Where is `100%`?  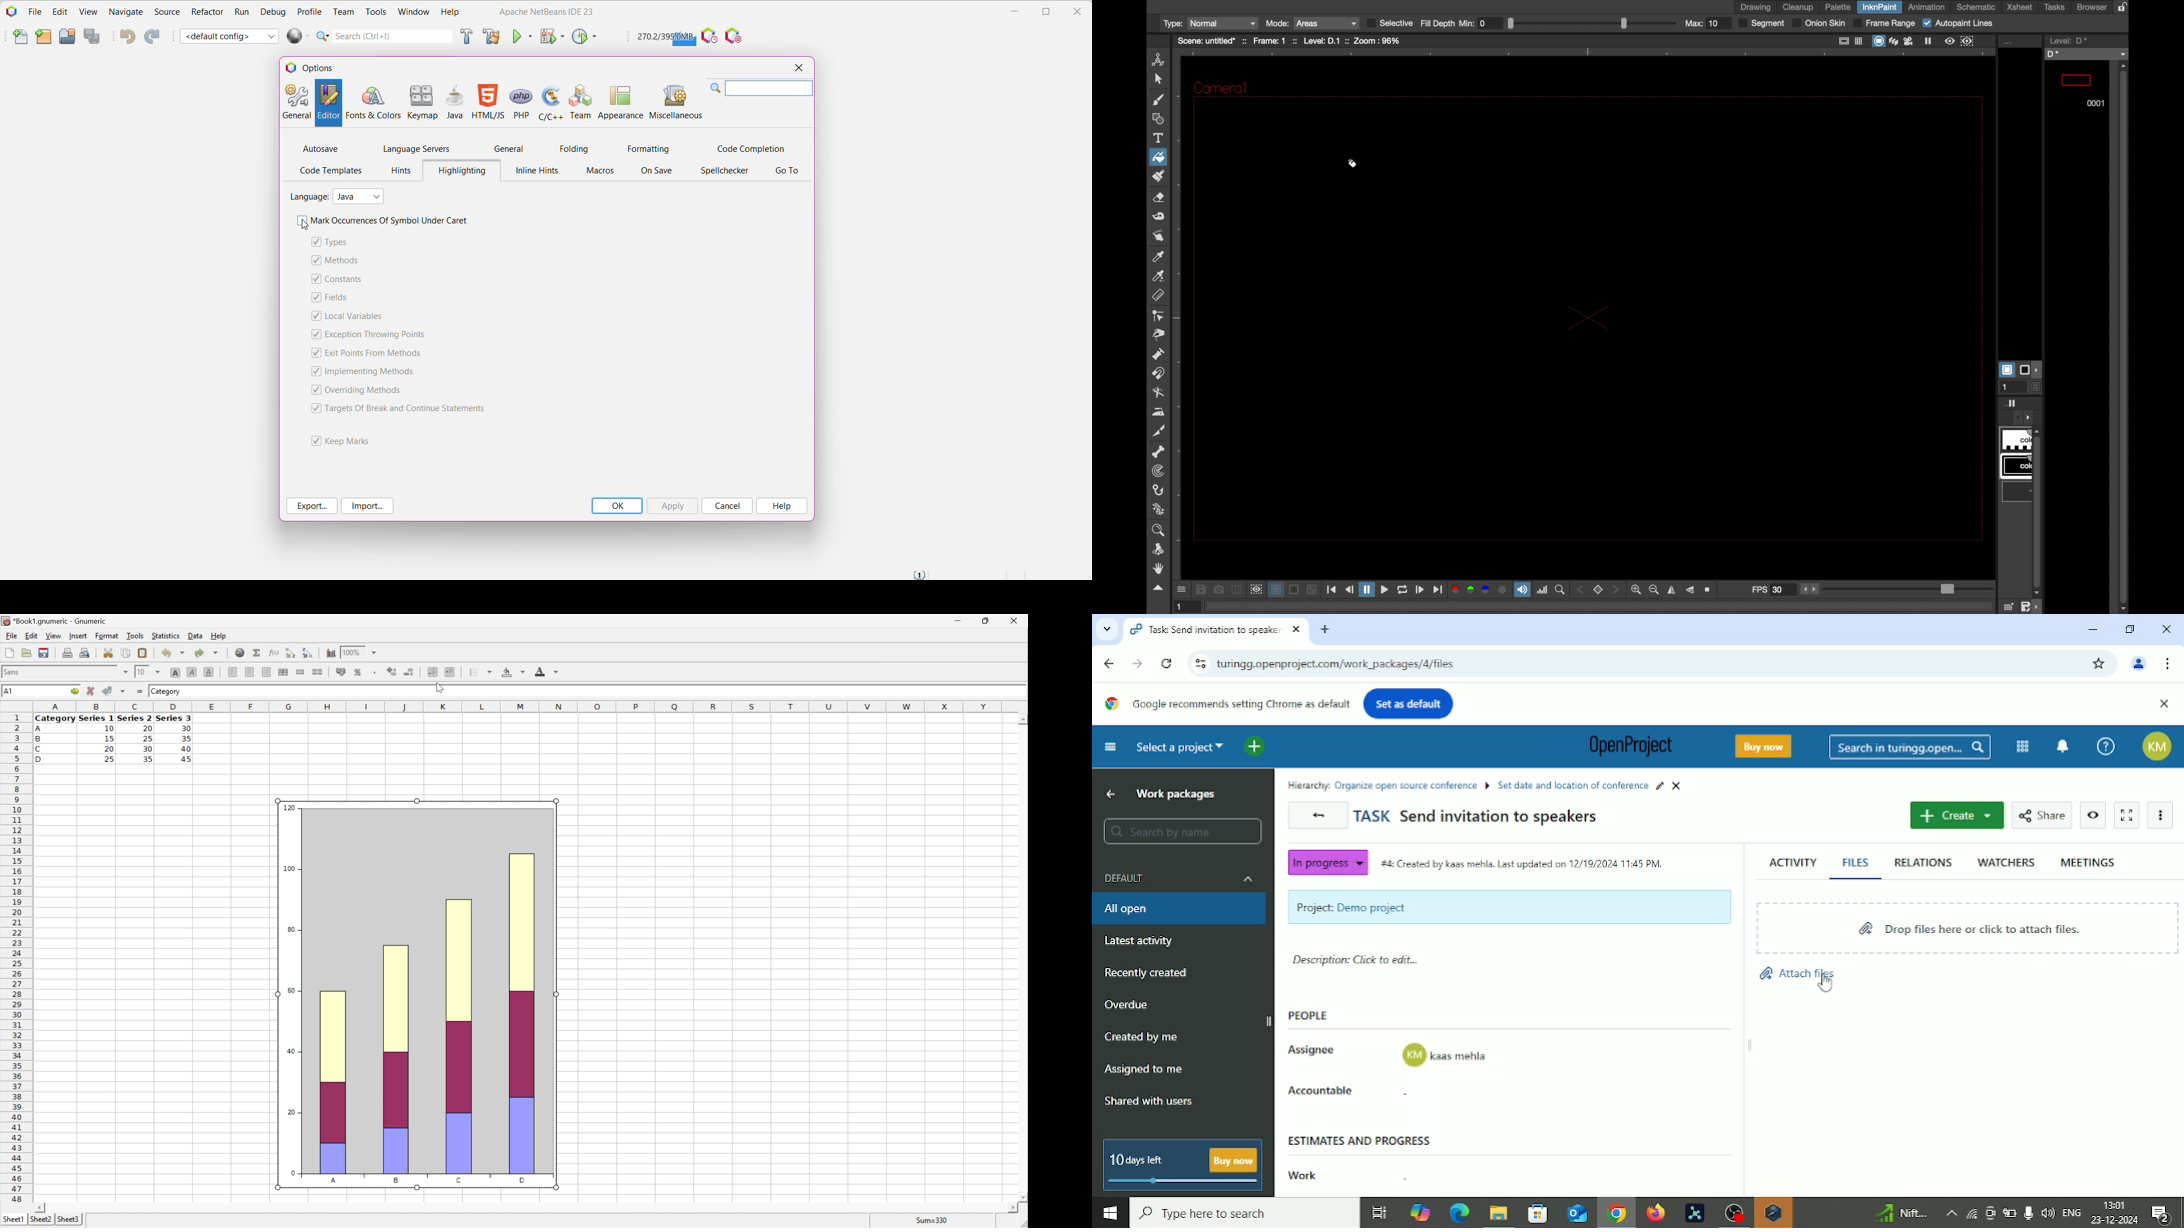
100% is located at coordinates (352, 654).